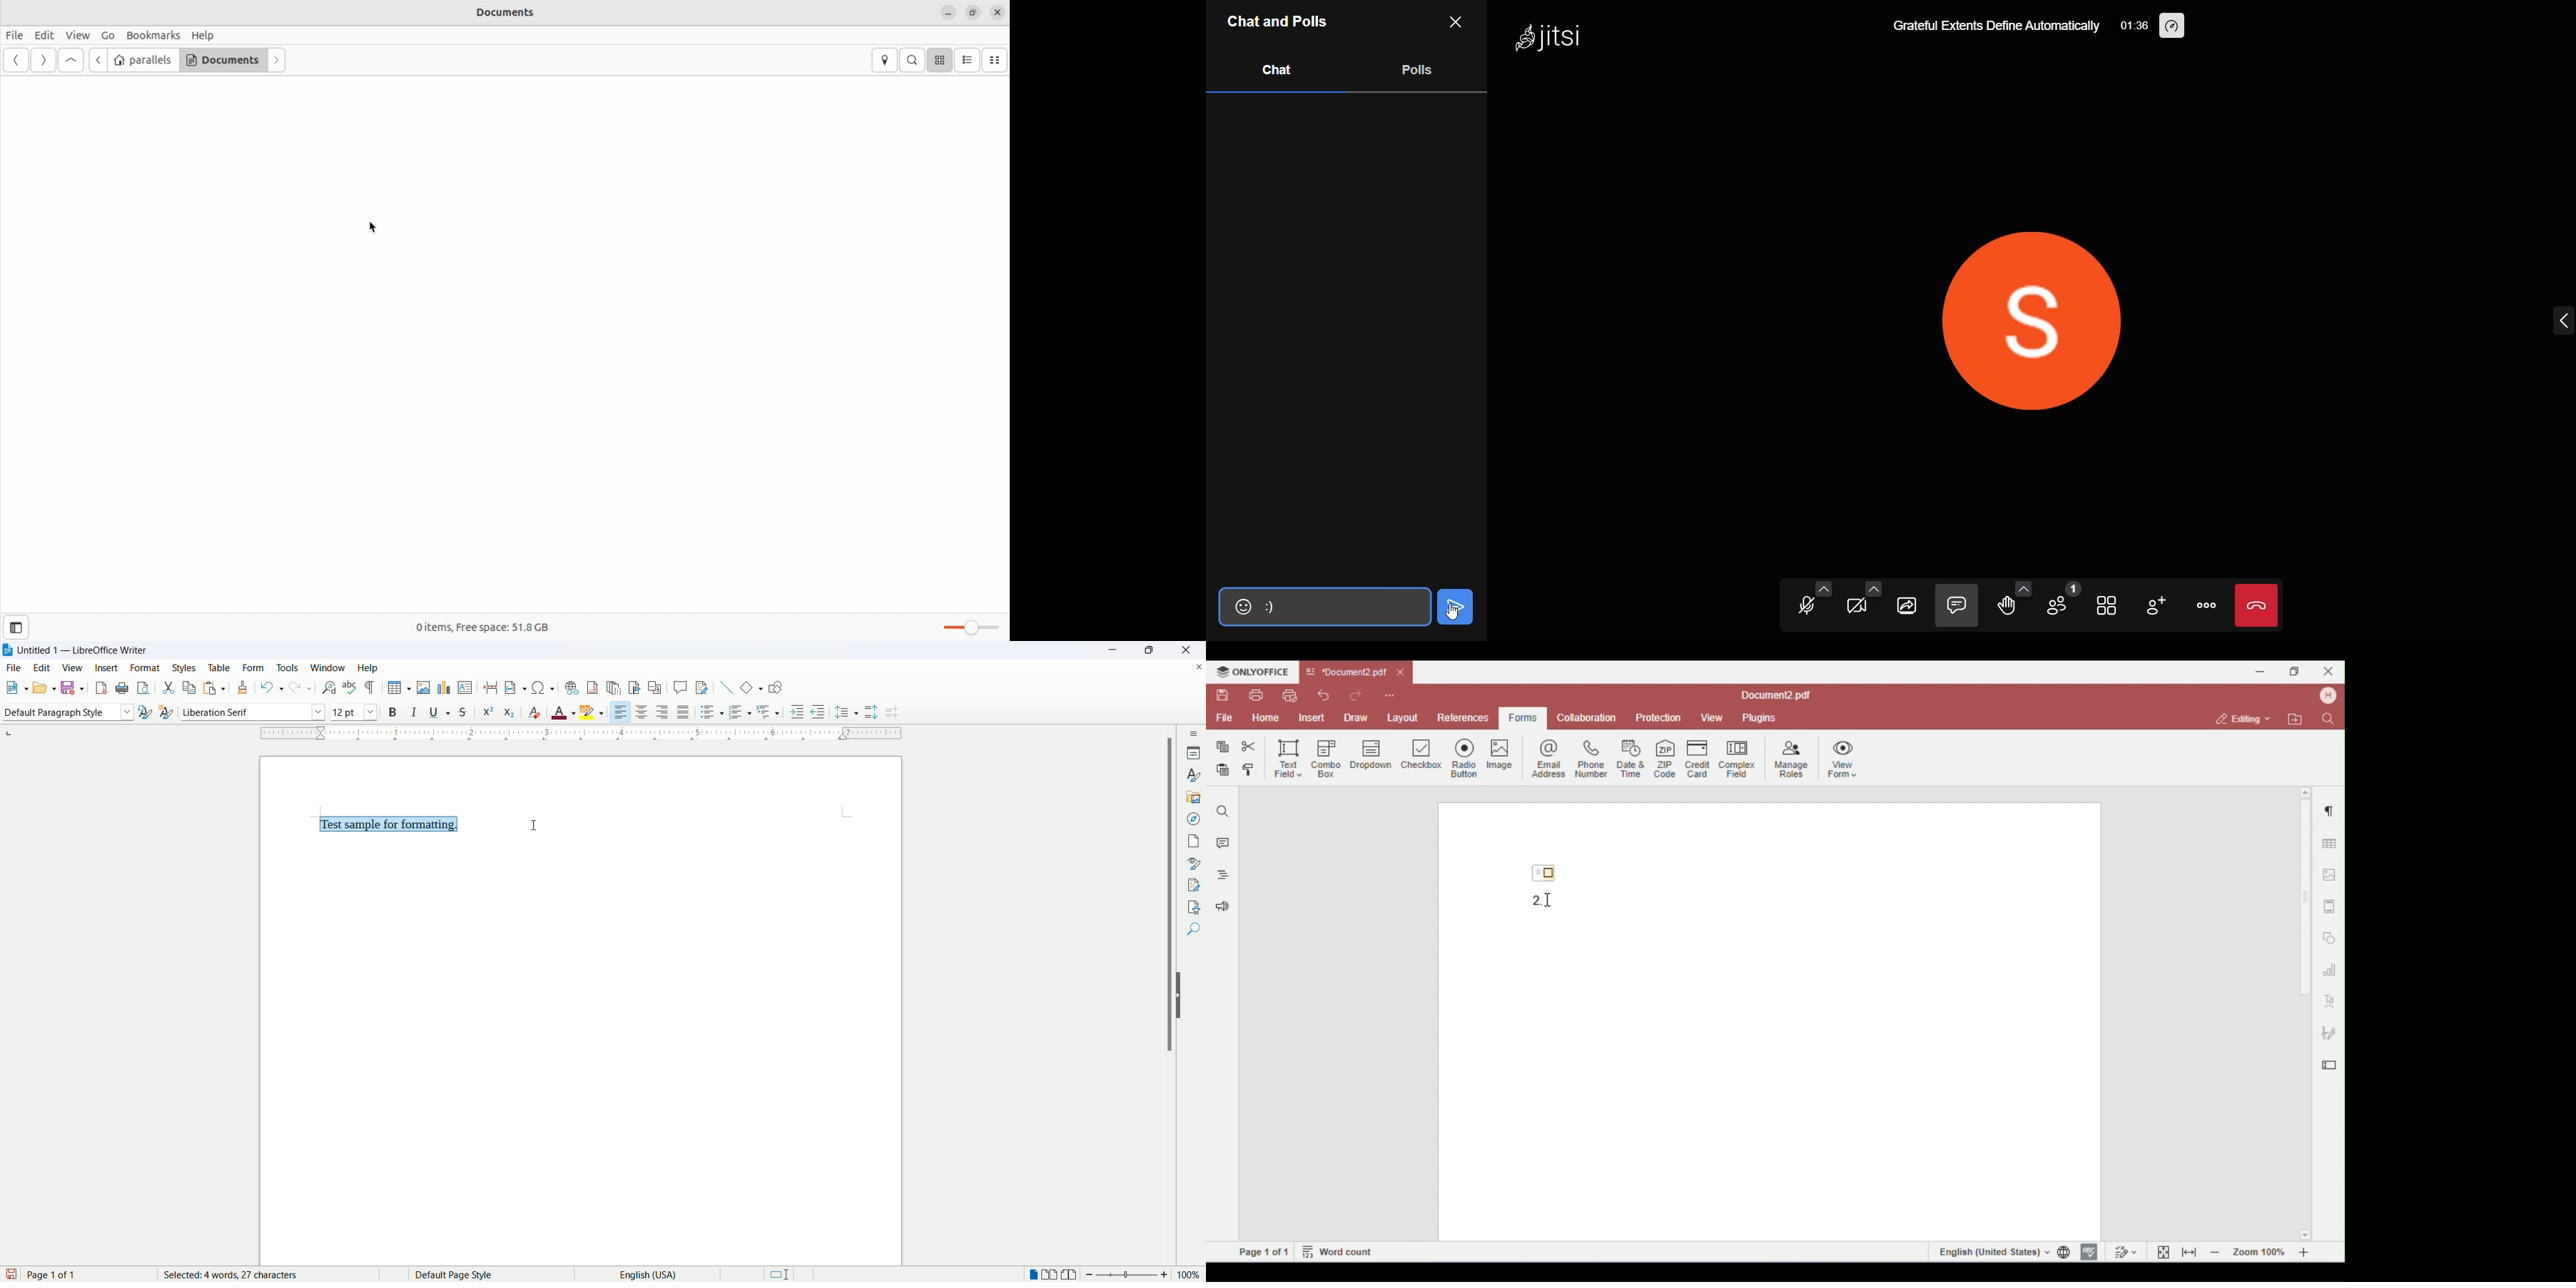 The width and height of the screenshot is (2576, 1288). I want to click on participants, so click(2063, 602).